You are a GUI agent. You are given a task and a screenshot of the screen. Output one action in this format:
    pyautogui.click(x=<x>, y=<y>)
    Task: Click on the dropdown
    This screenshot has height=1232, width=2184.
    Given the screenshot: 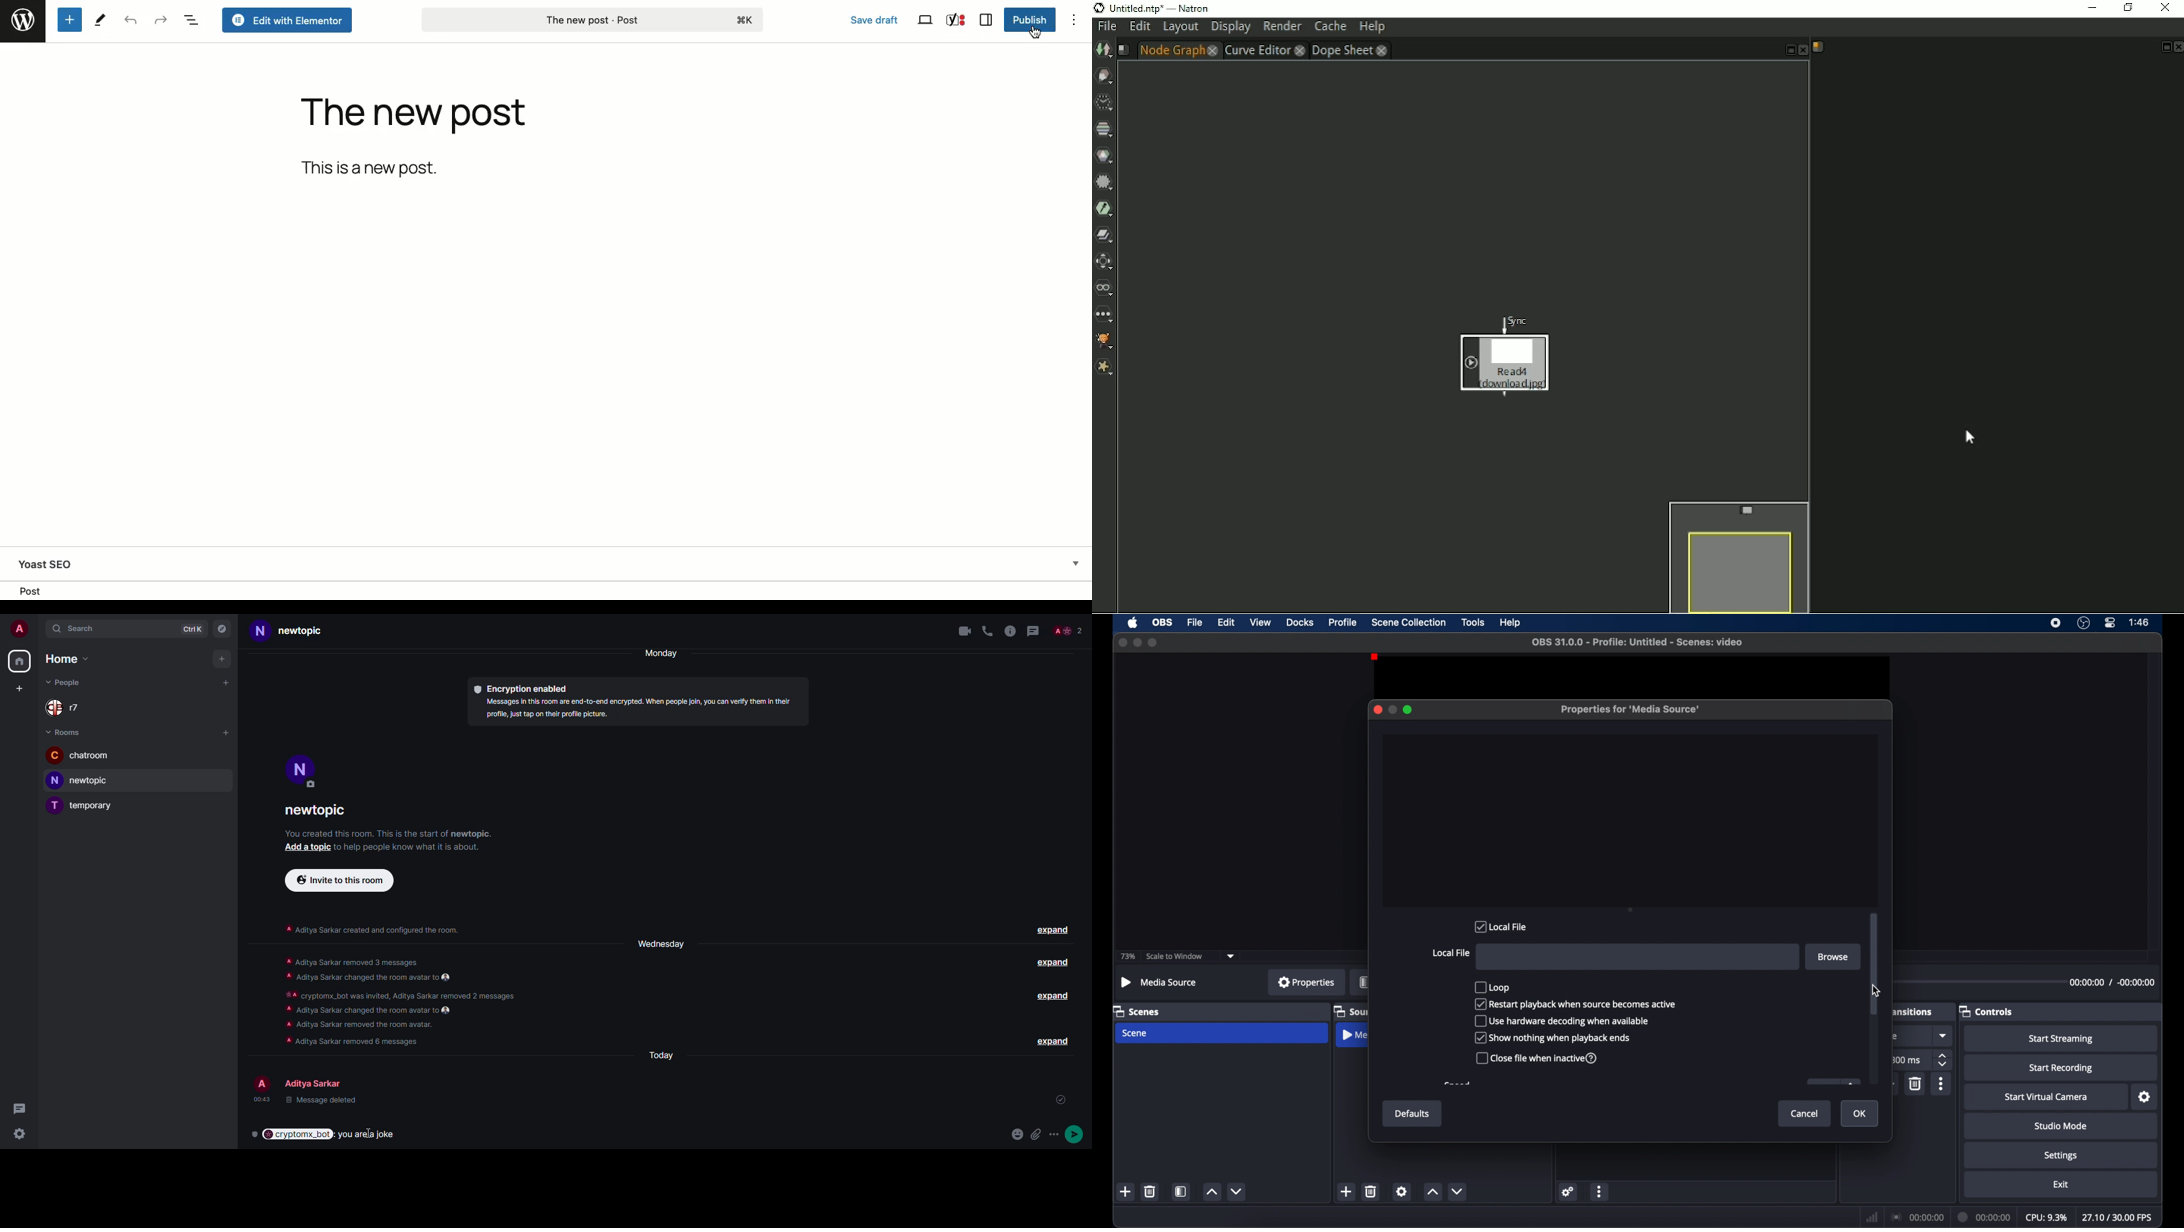 What is the action you would take?
    pyautogui.click(x=1231, y=957)
    